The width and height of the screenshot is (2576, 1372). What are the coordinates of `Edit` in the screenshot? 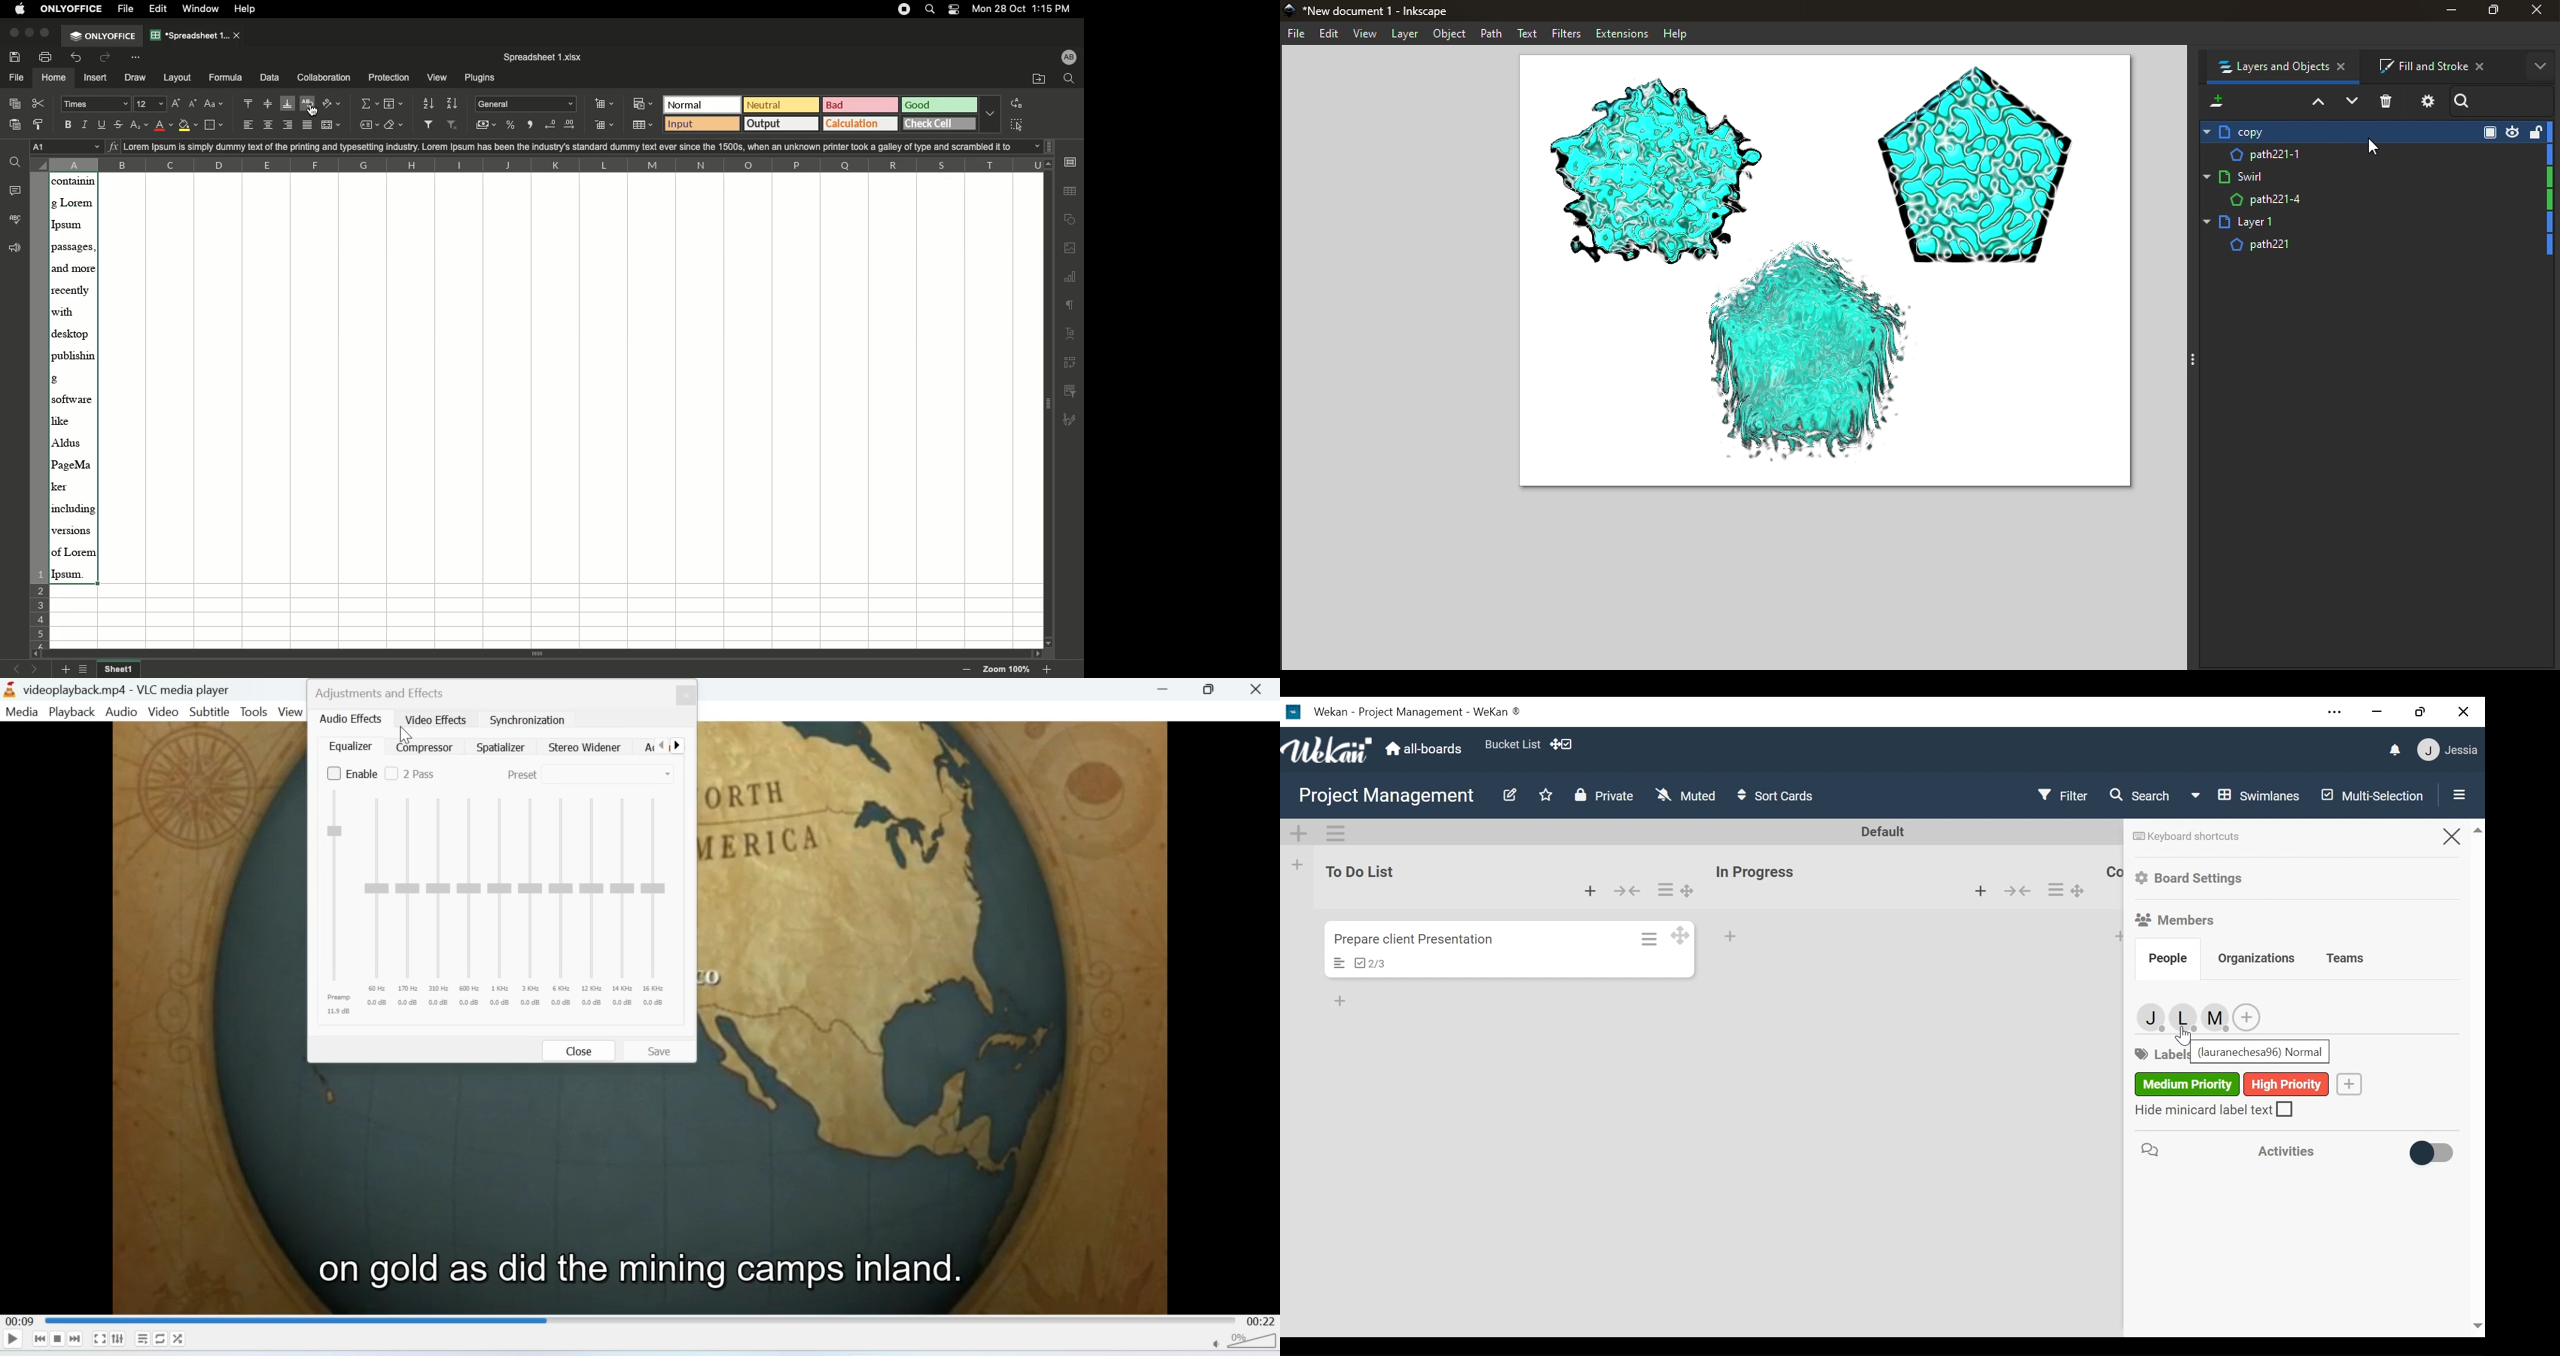 It's located at (160, 8).